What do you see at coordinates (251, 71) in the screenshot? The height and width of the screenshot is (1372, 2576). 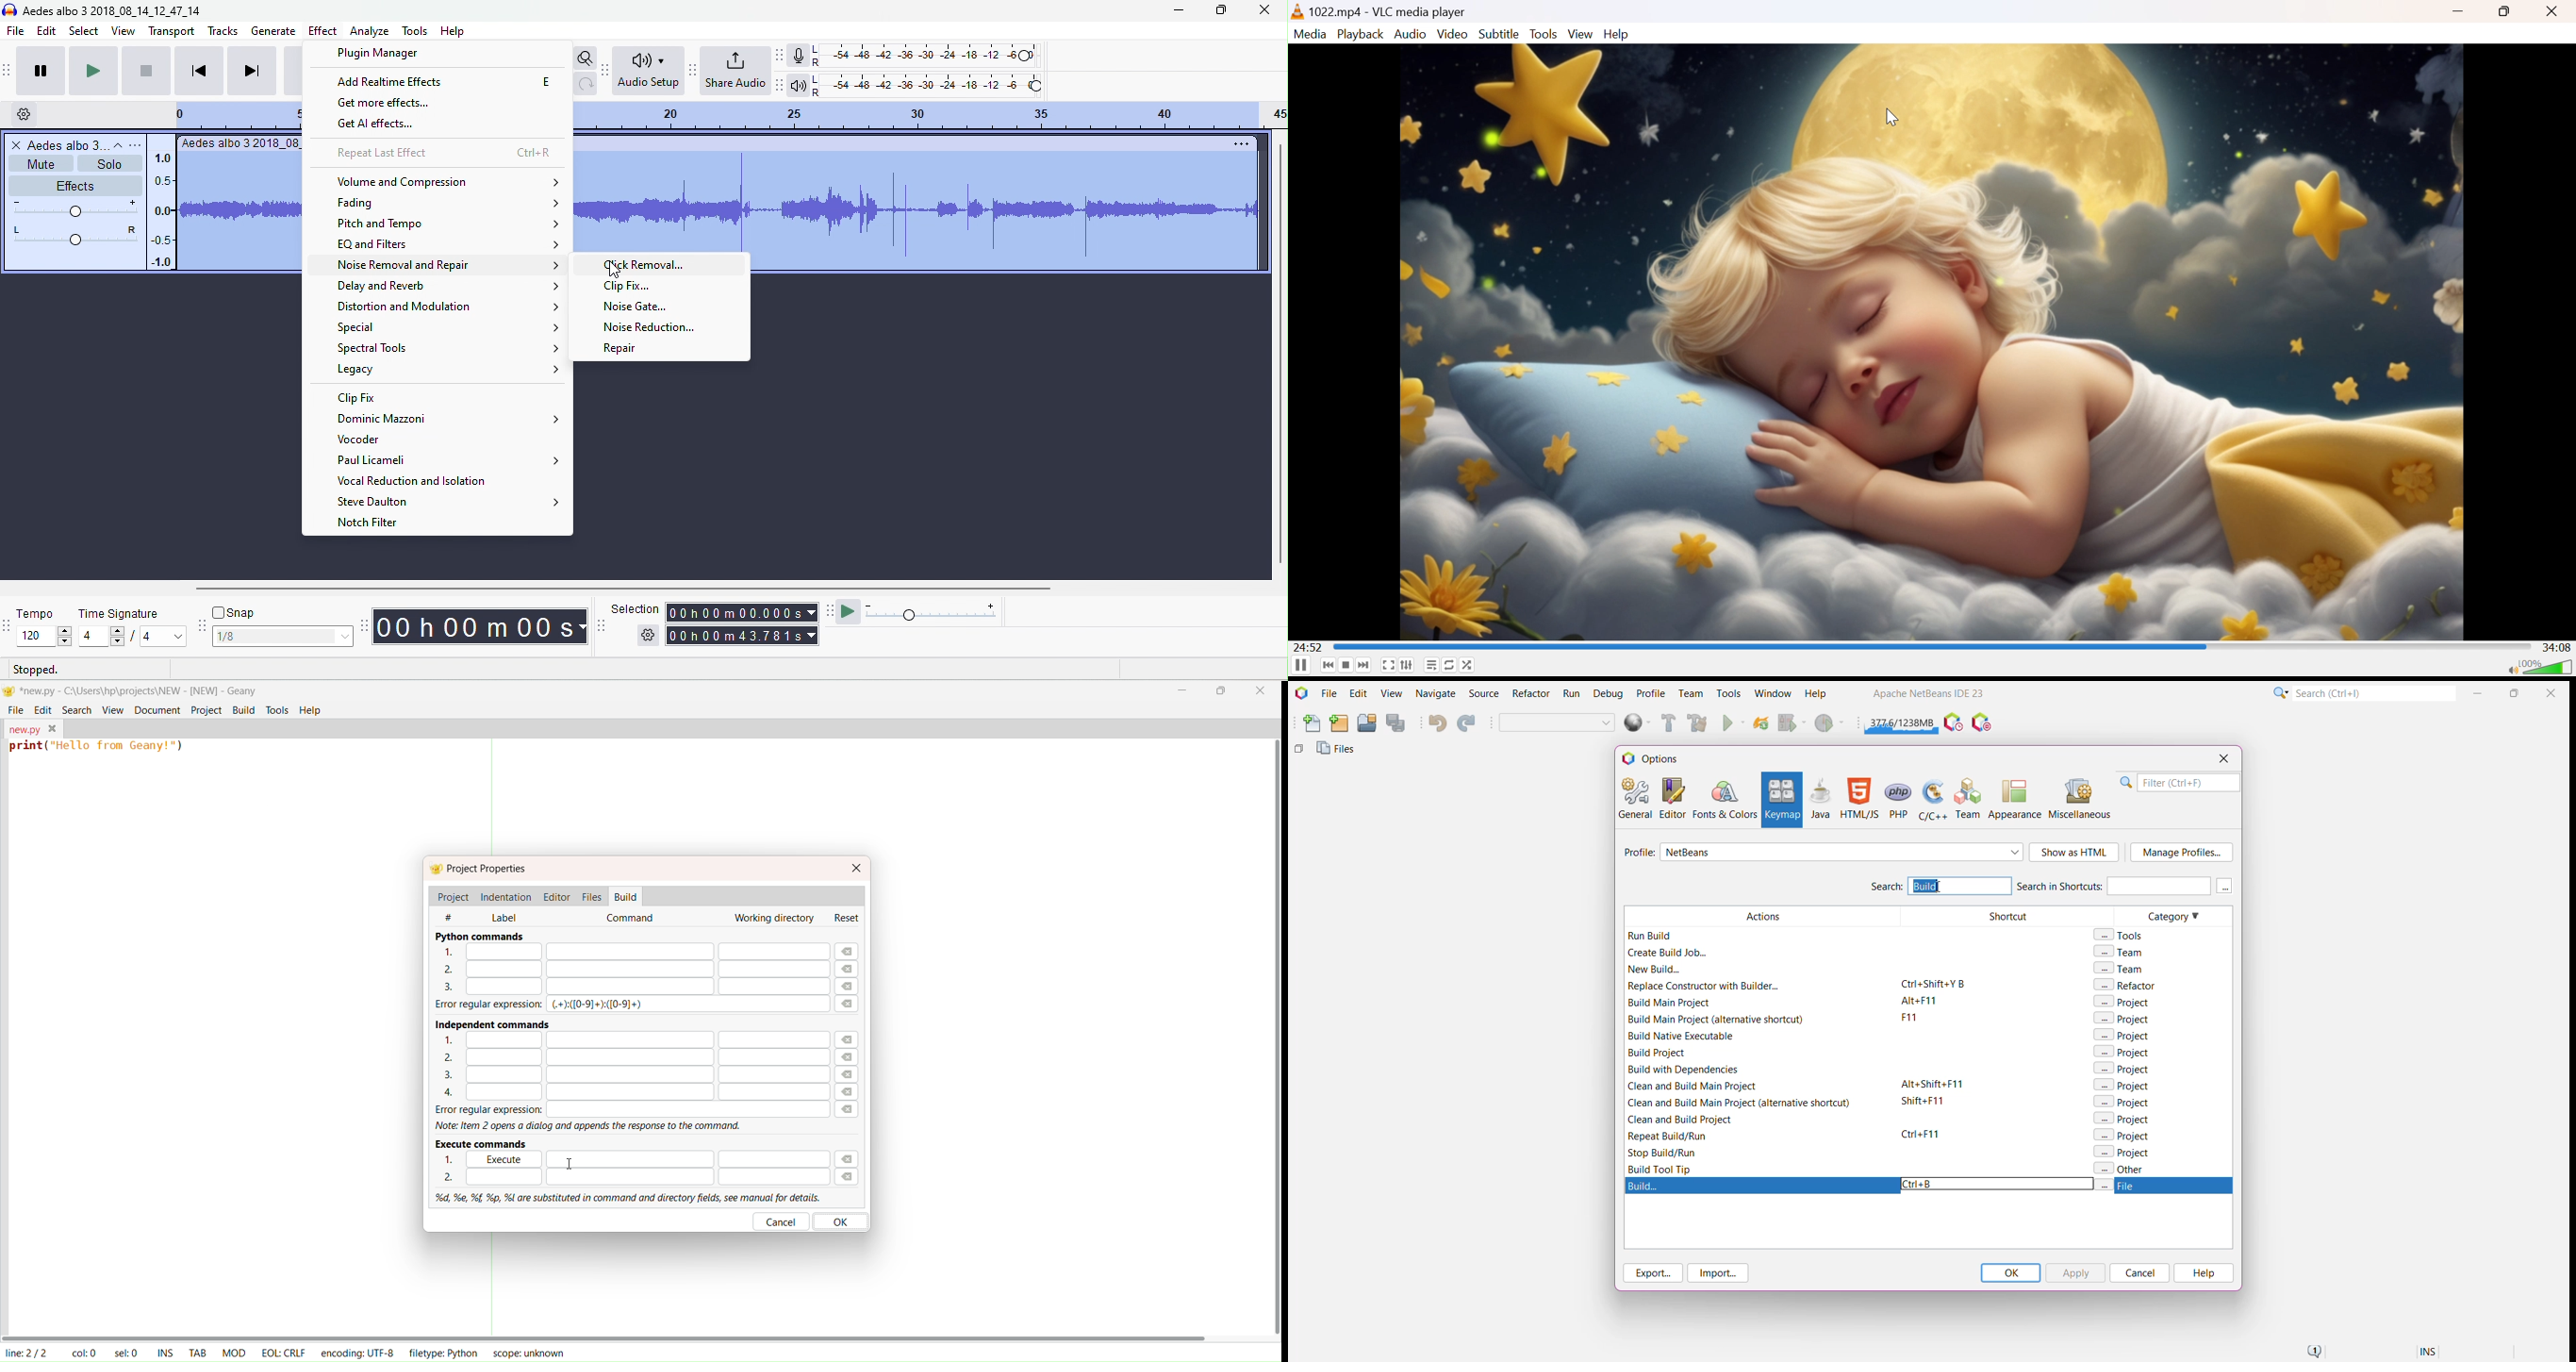 I see `skip to end` at bounding box center [251, 71].